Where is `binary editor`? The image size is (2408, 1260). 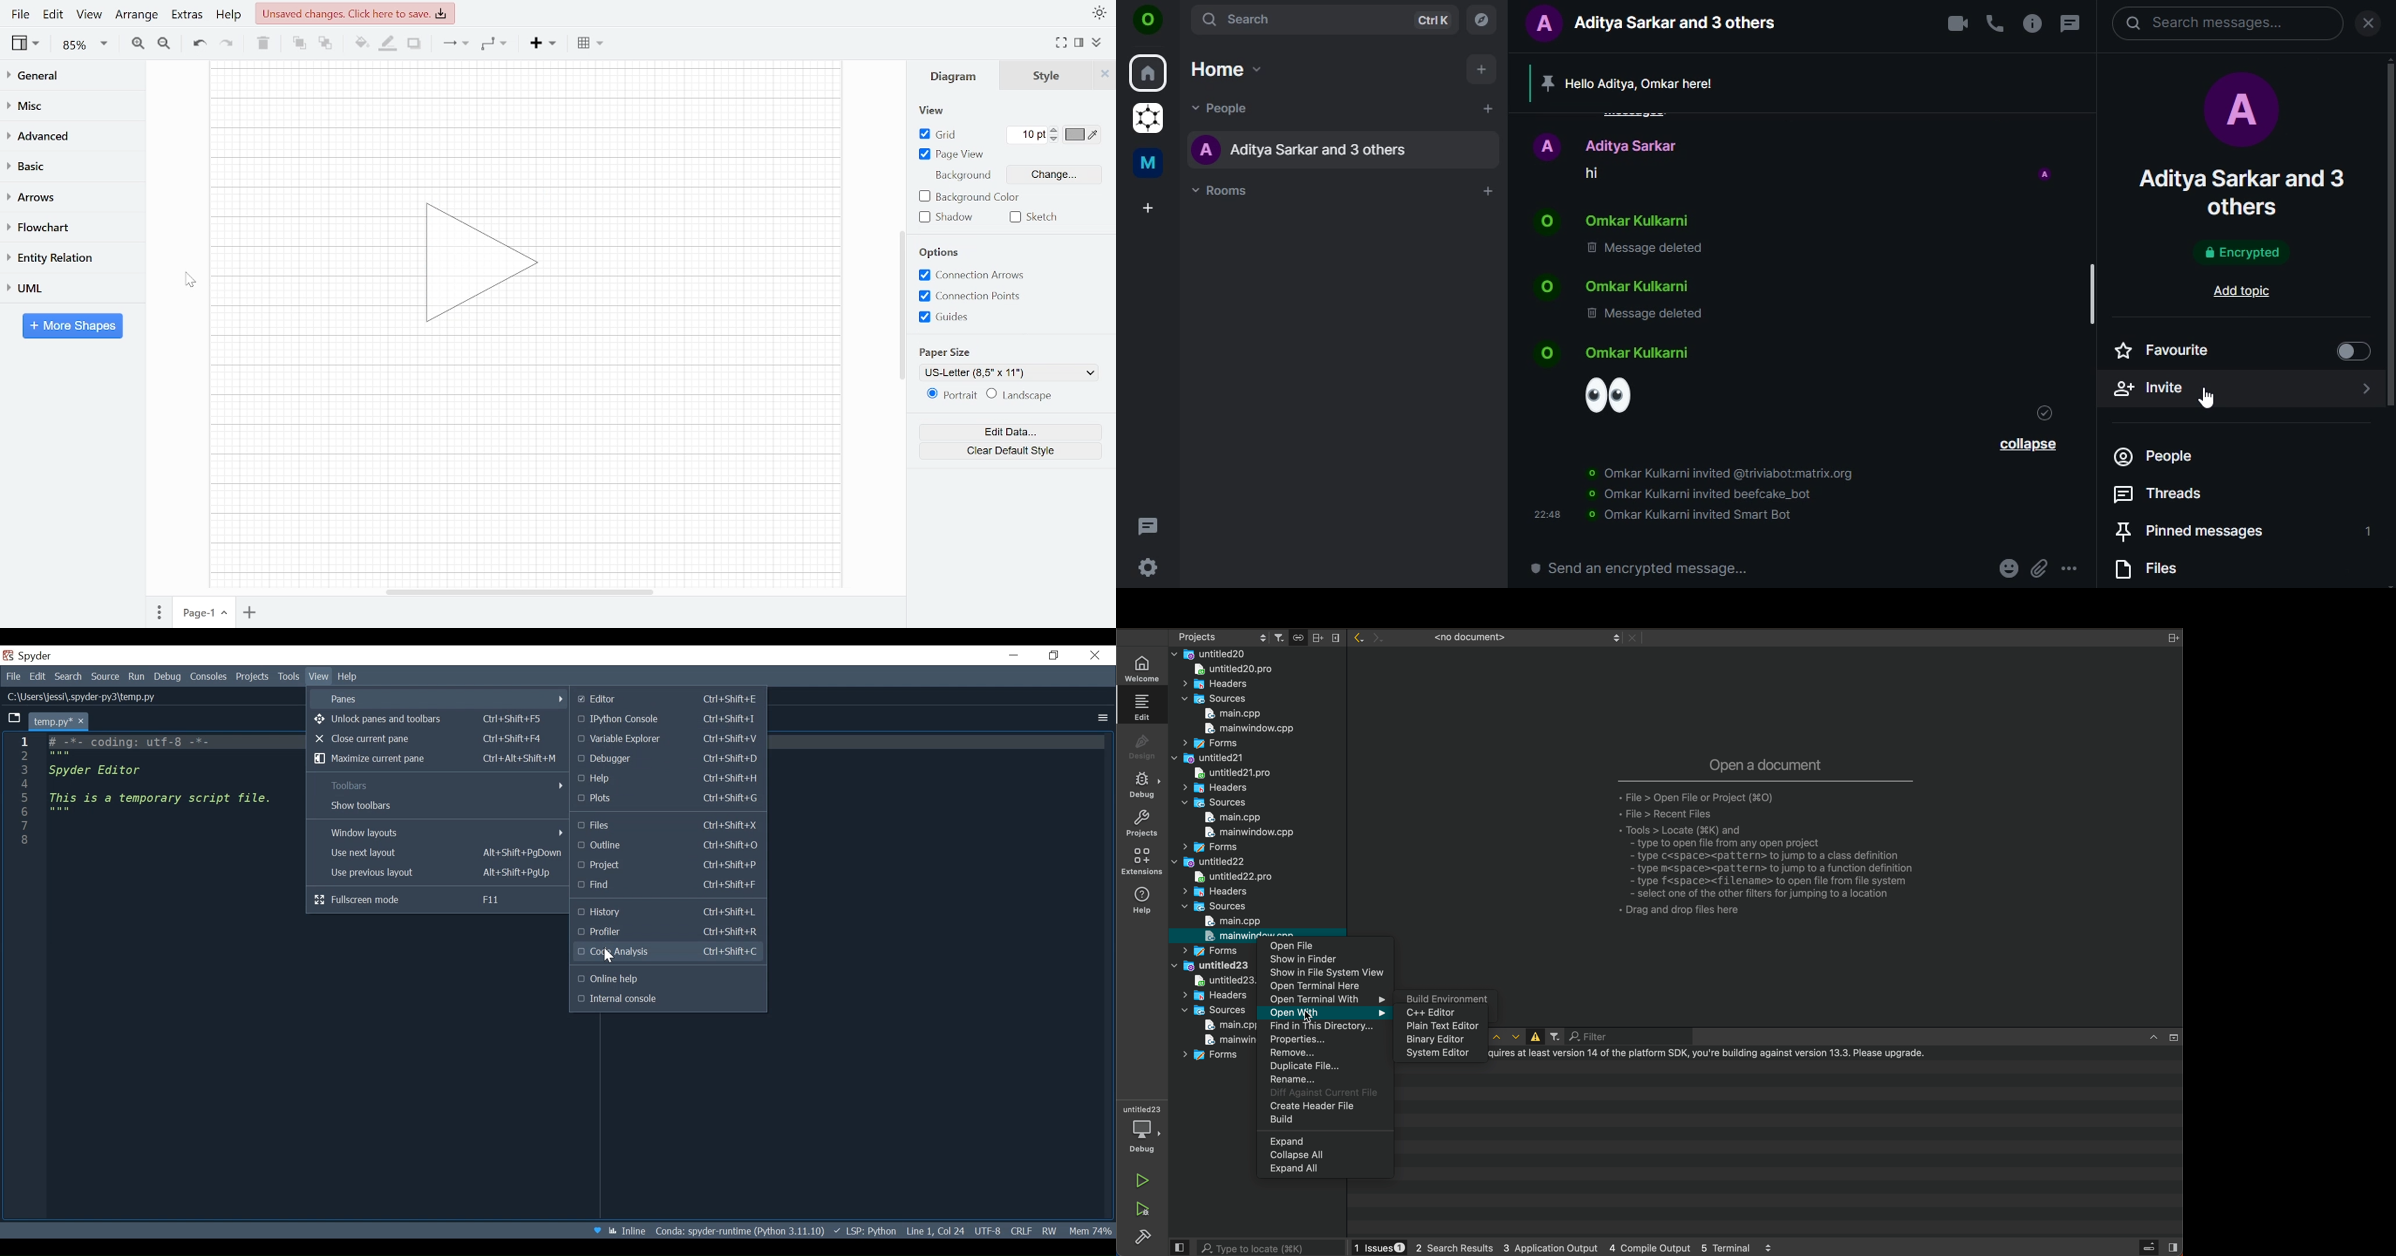 binary editor is located at coordinates (1440, 1040).